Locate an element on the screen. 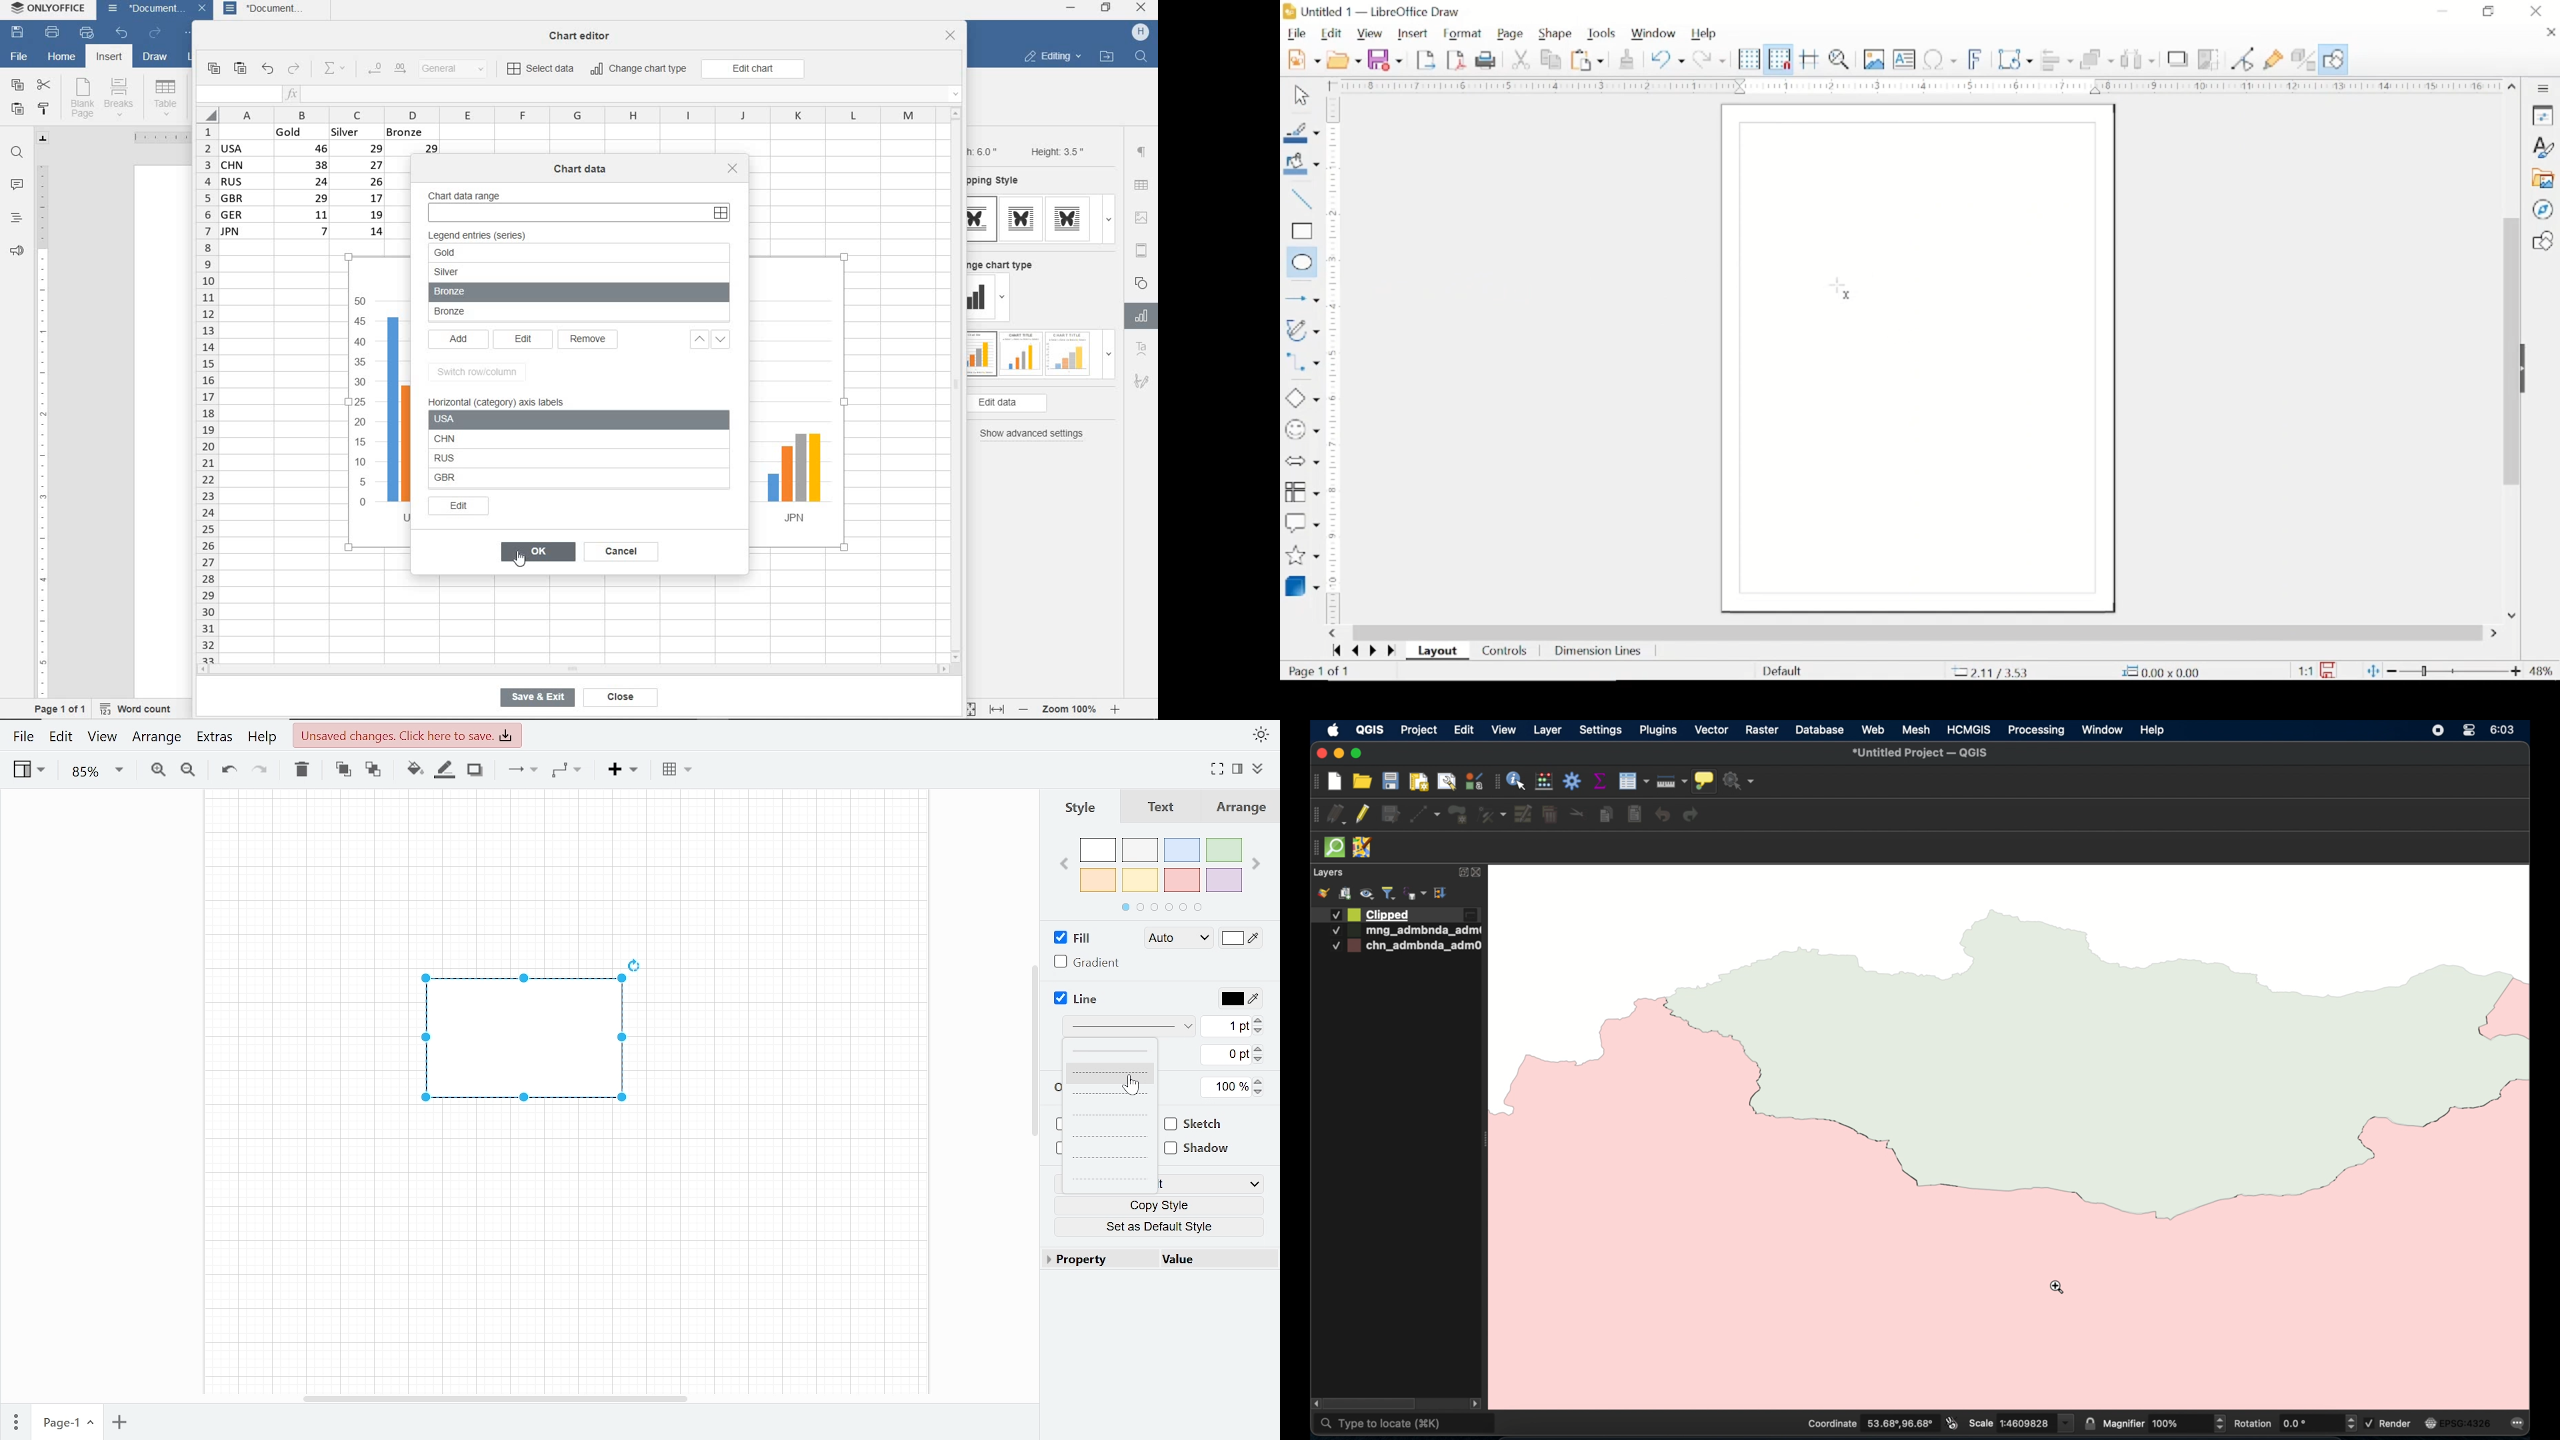 The width and height of the screenshot is (2576, 1456). type 2 is located at coordinates (1021, 219).